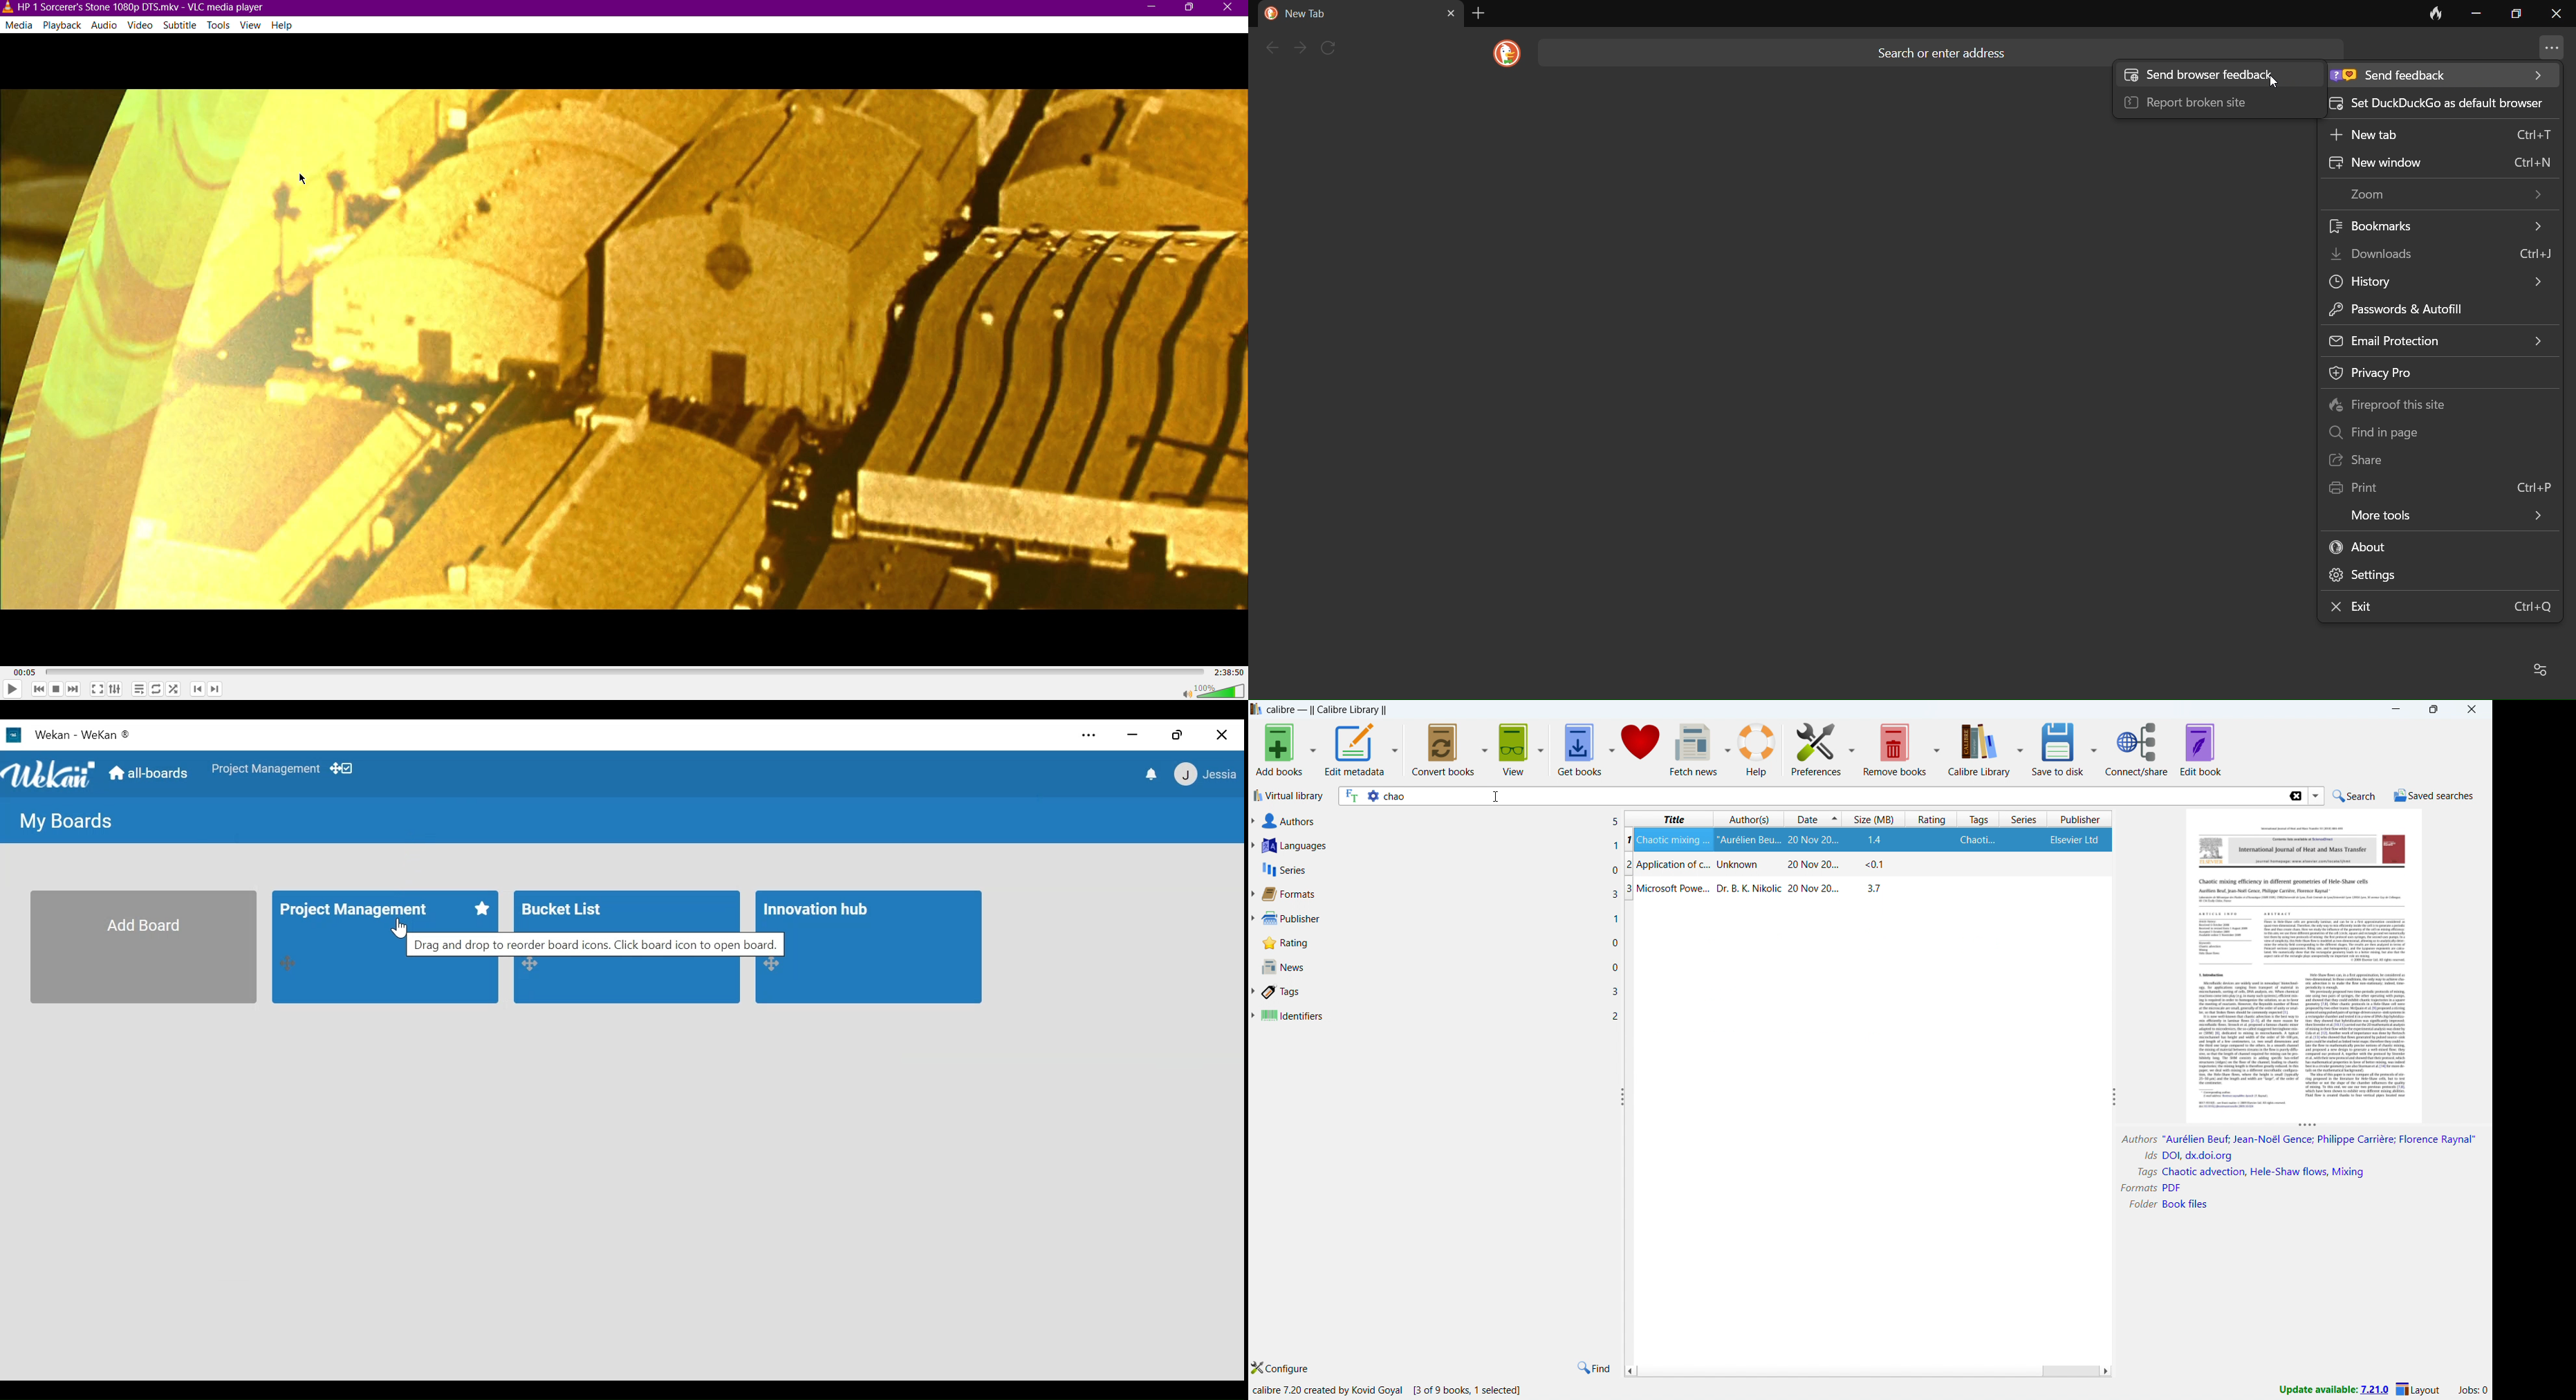 This screenshot has height=1400, width=2576. Describe the element at coordinates (1394, 748) in the screenshot. I see `edit metadata options` at that location.